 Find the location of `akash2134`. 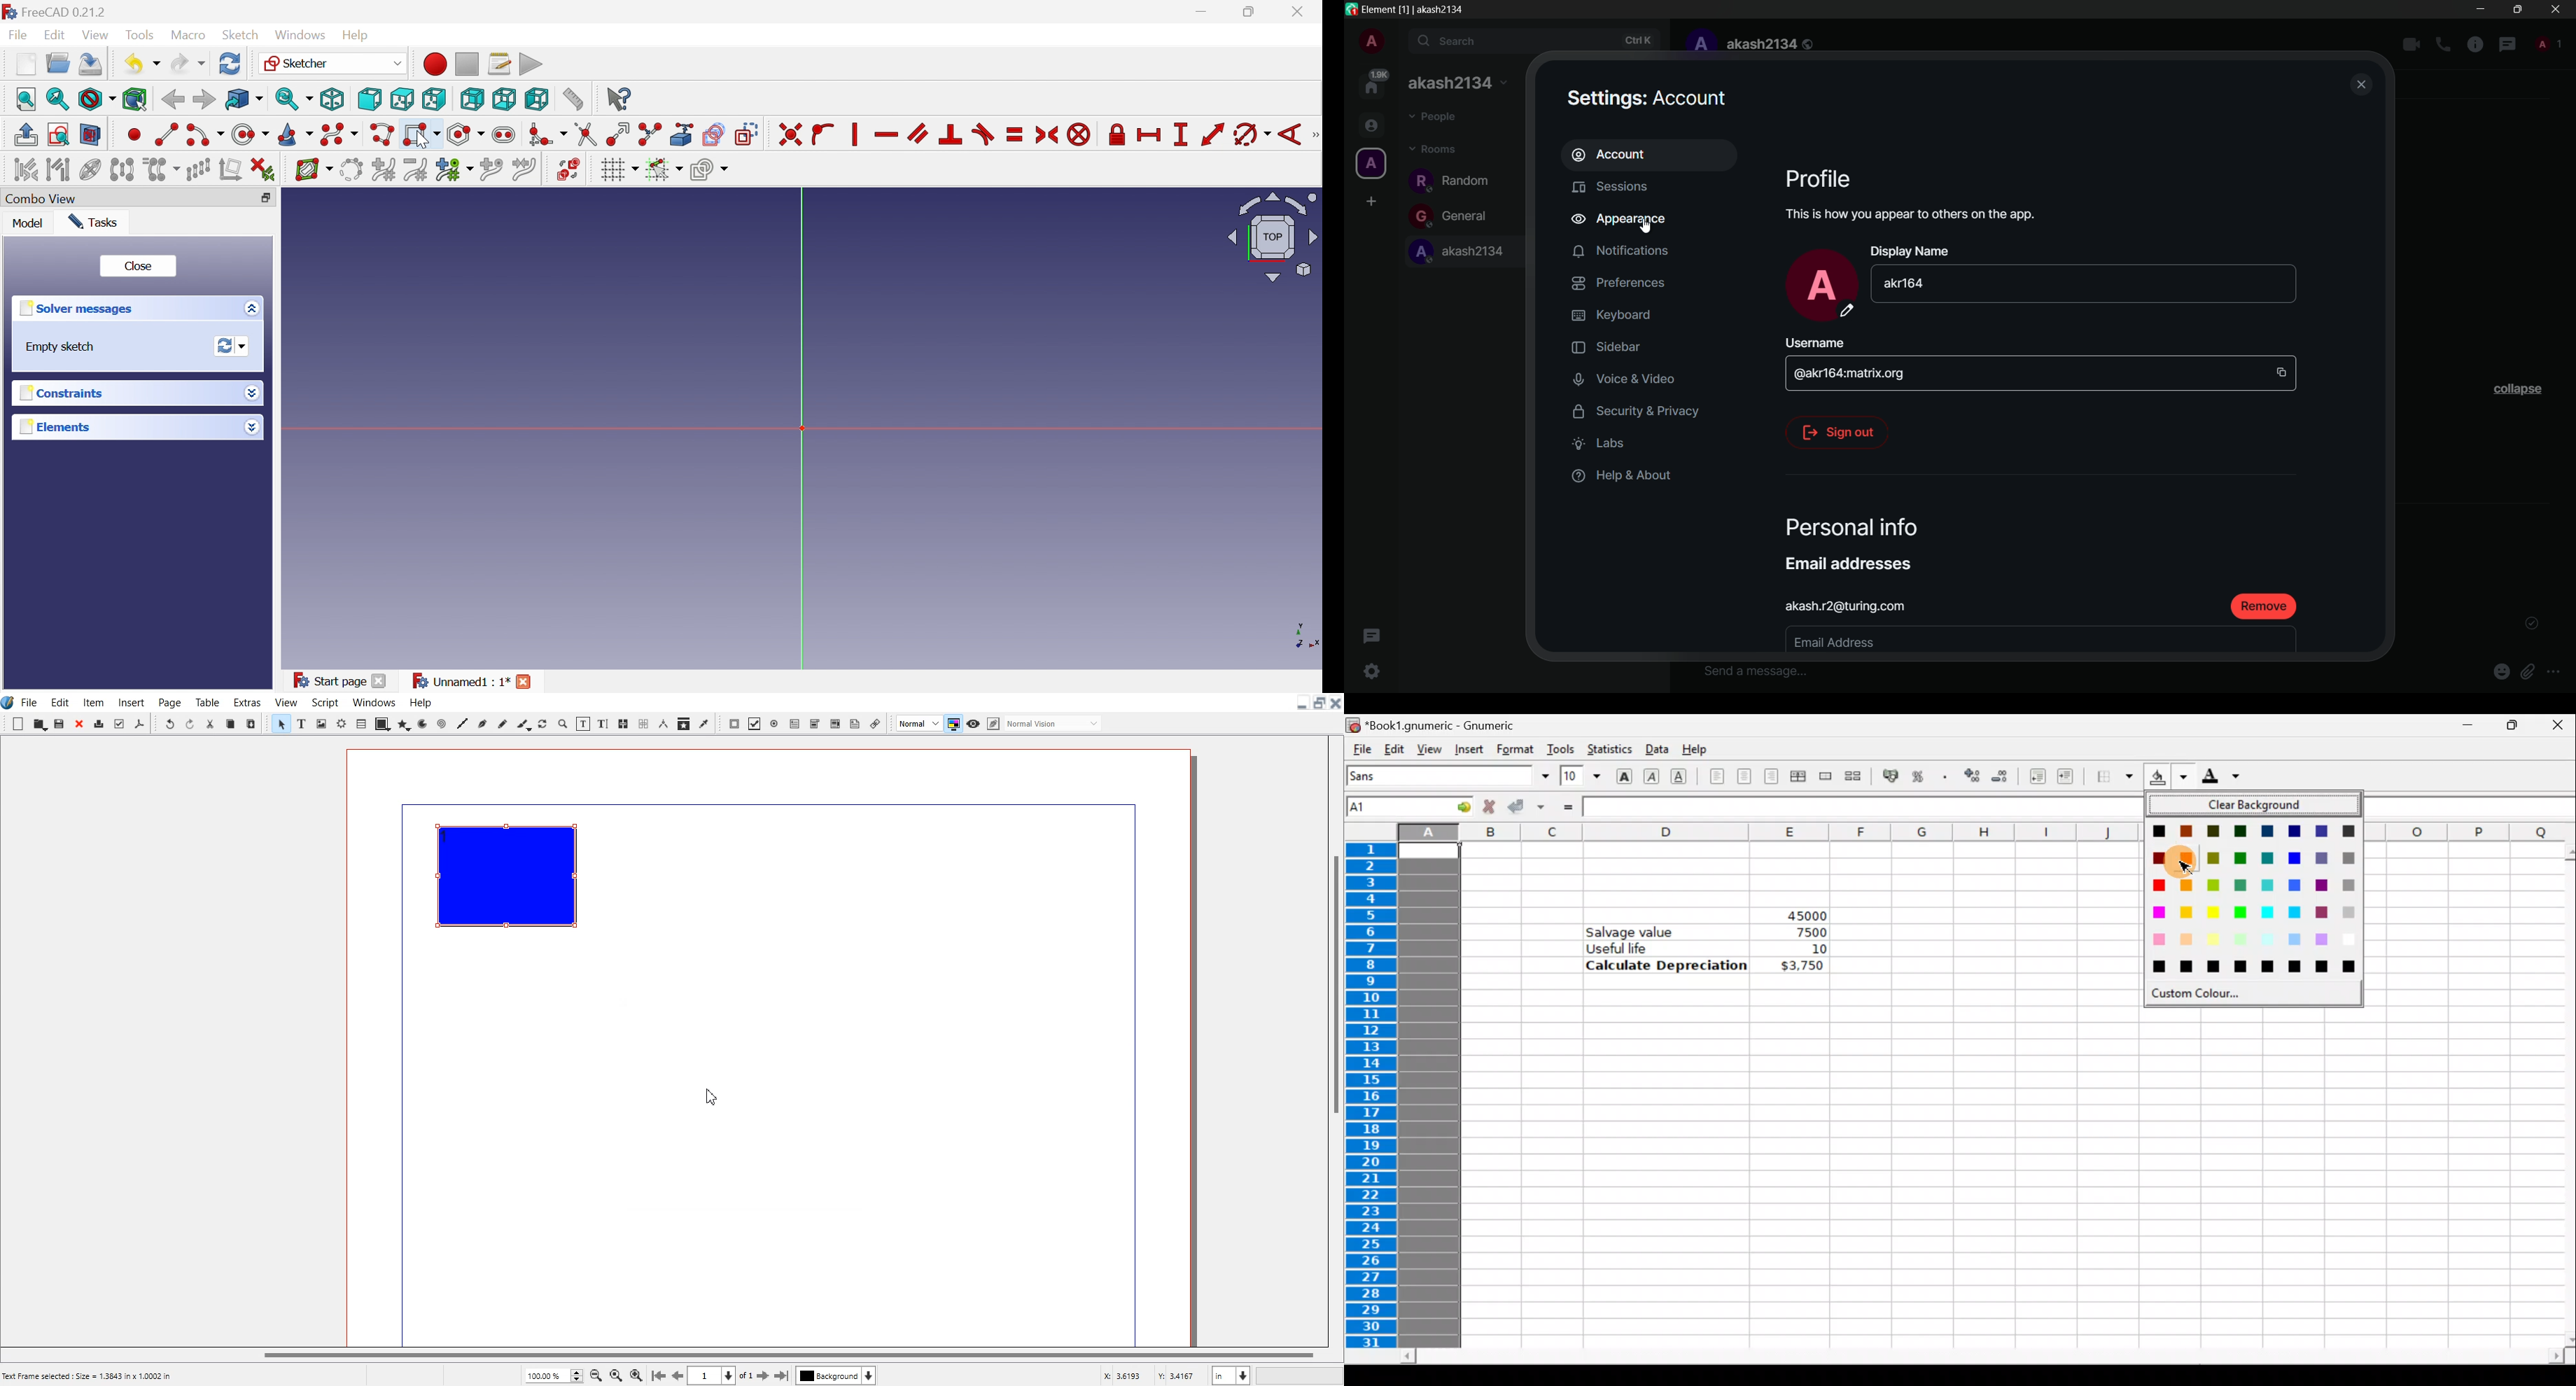

akash2134 is located at coordinates (1464, 253).